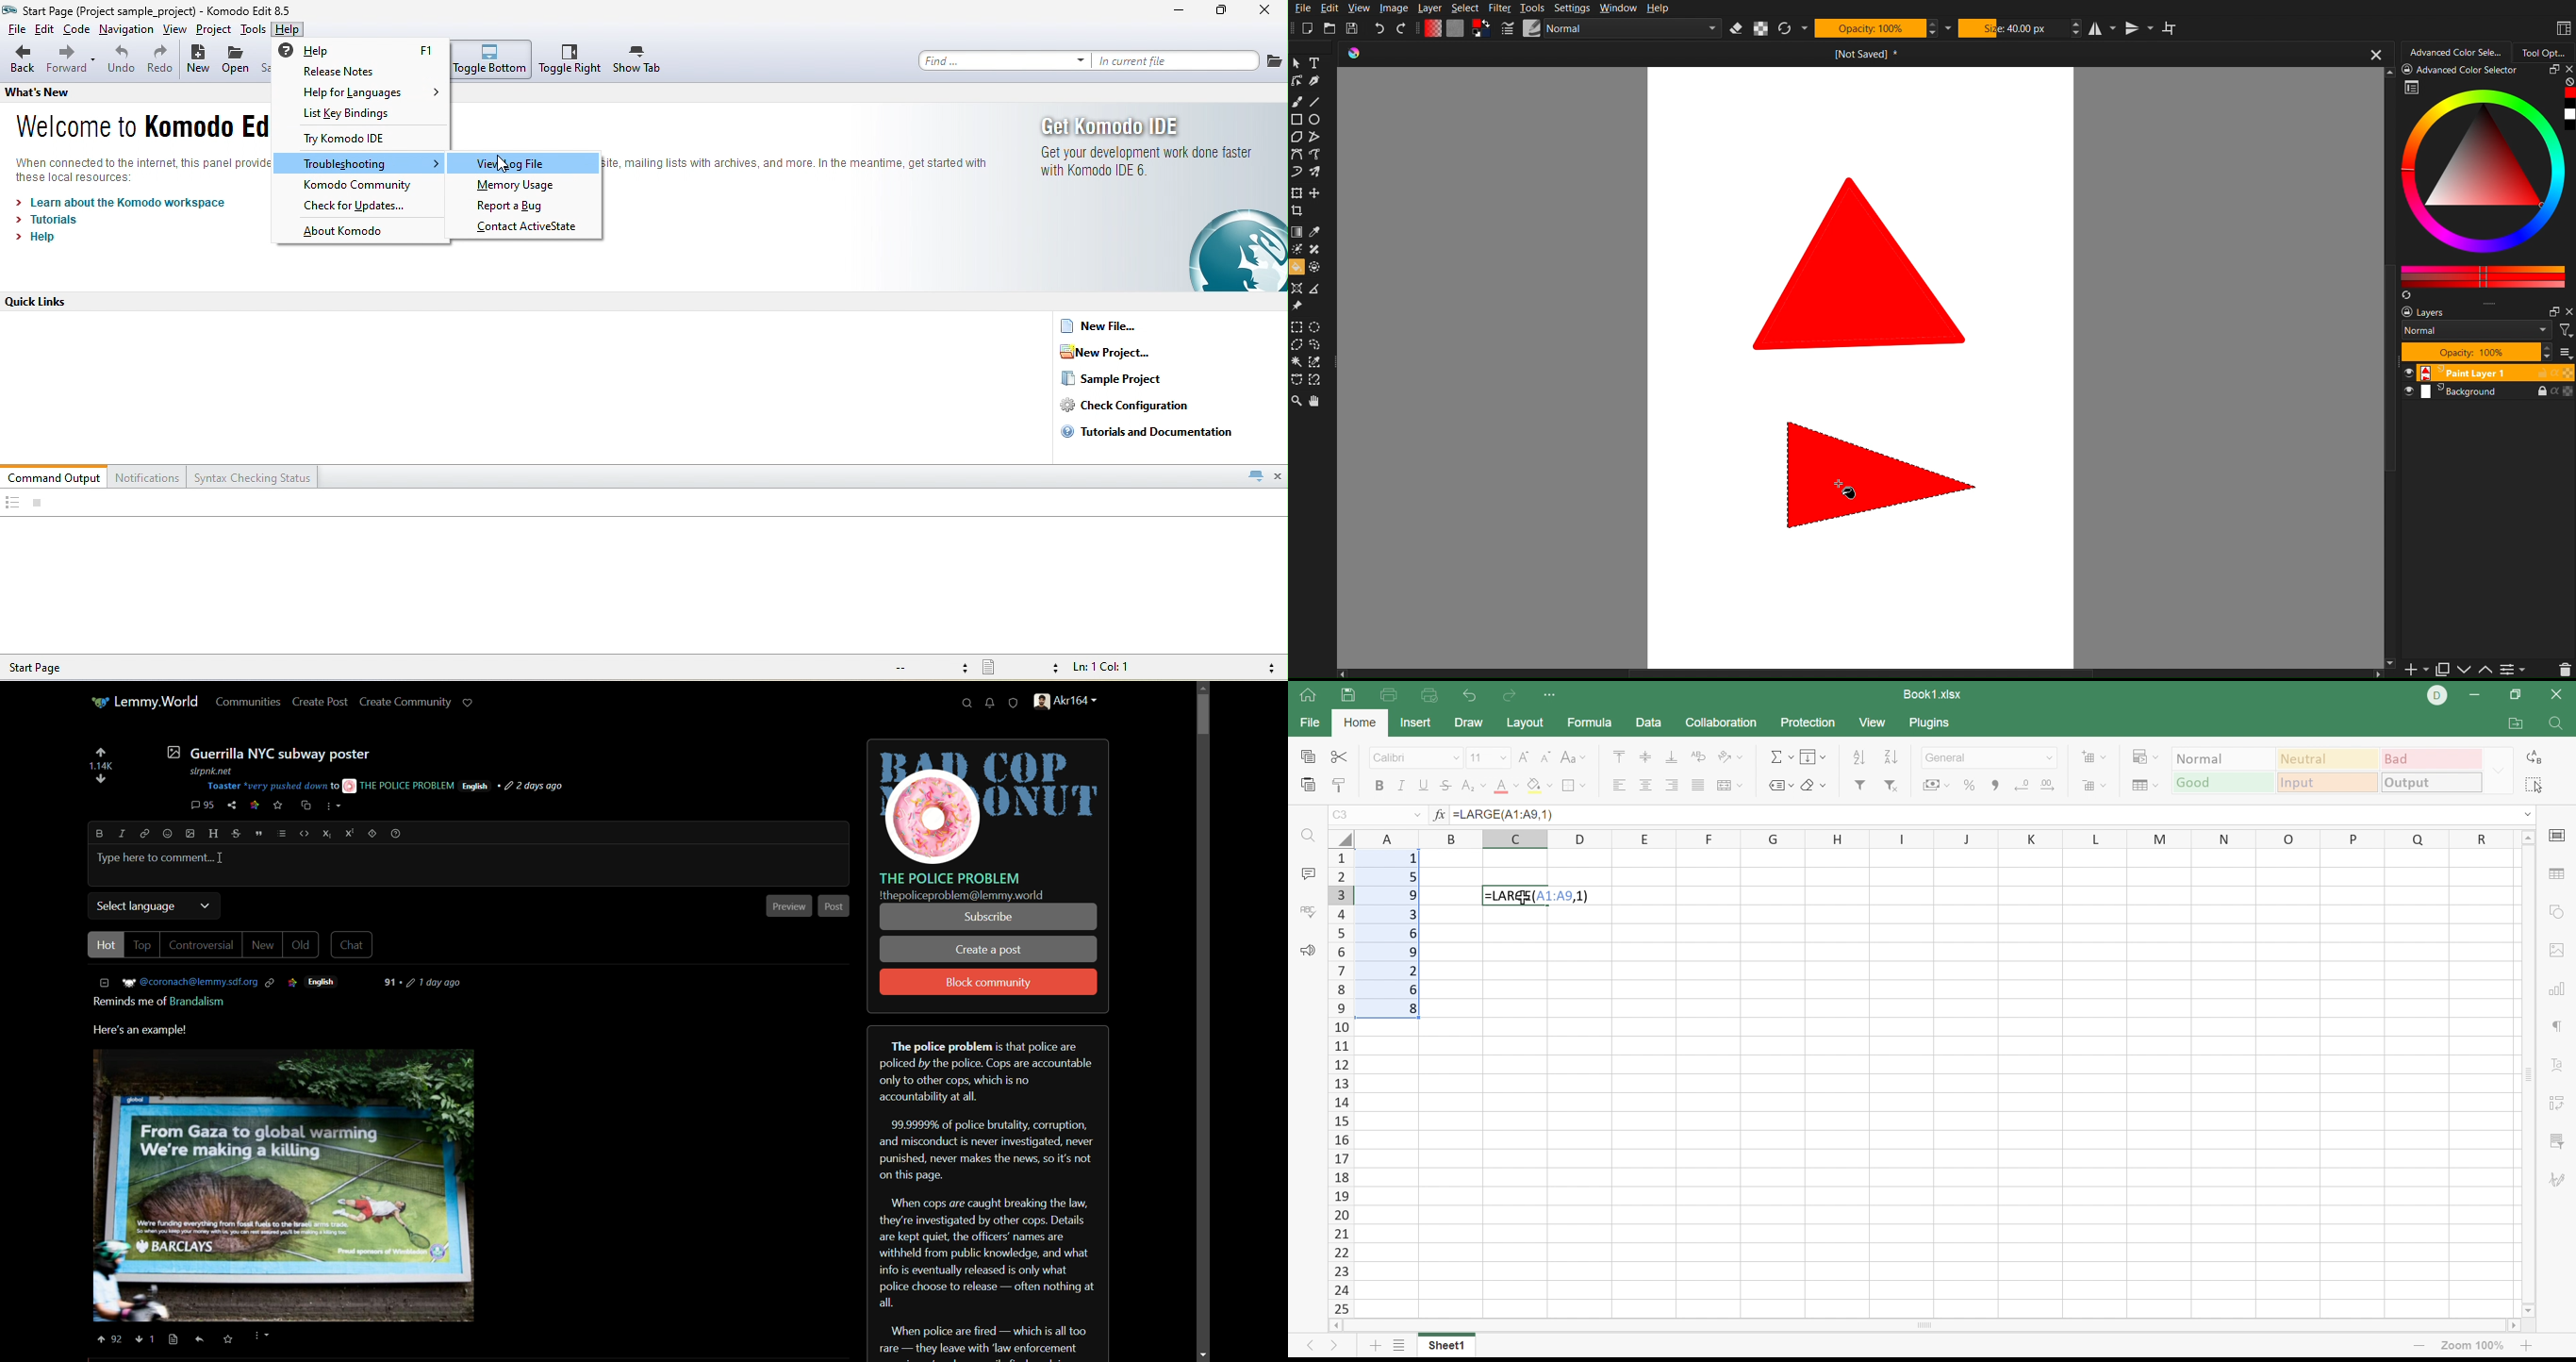  I want to click on unread reports, so click(1014, 704).